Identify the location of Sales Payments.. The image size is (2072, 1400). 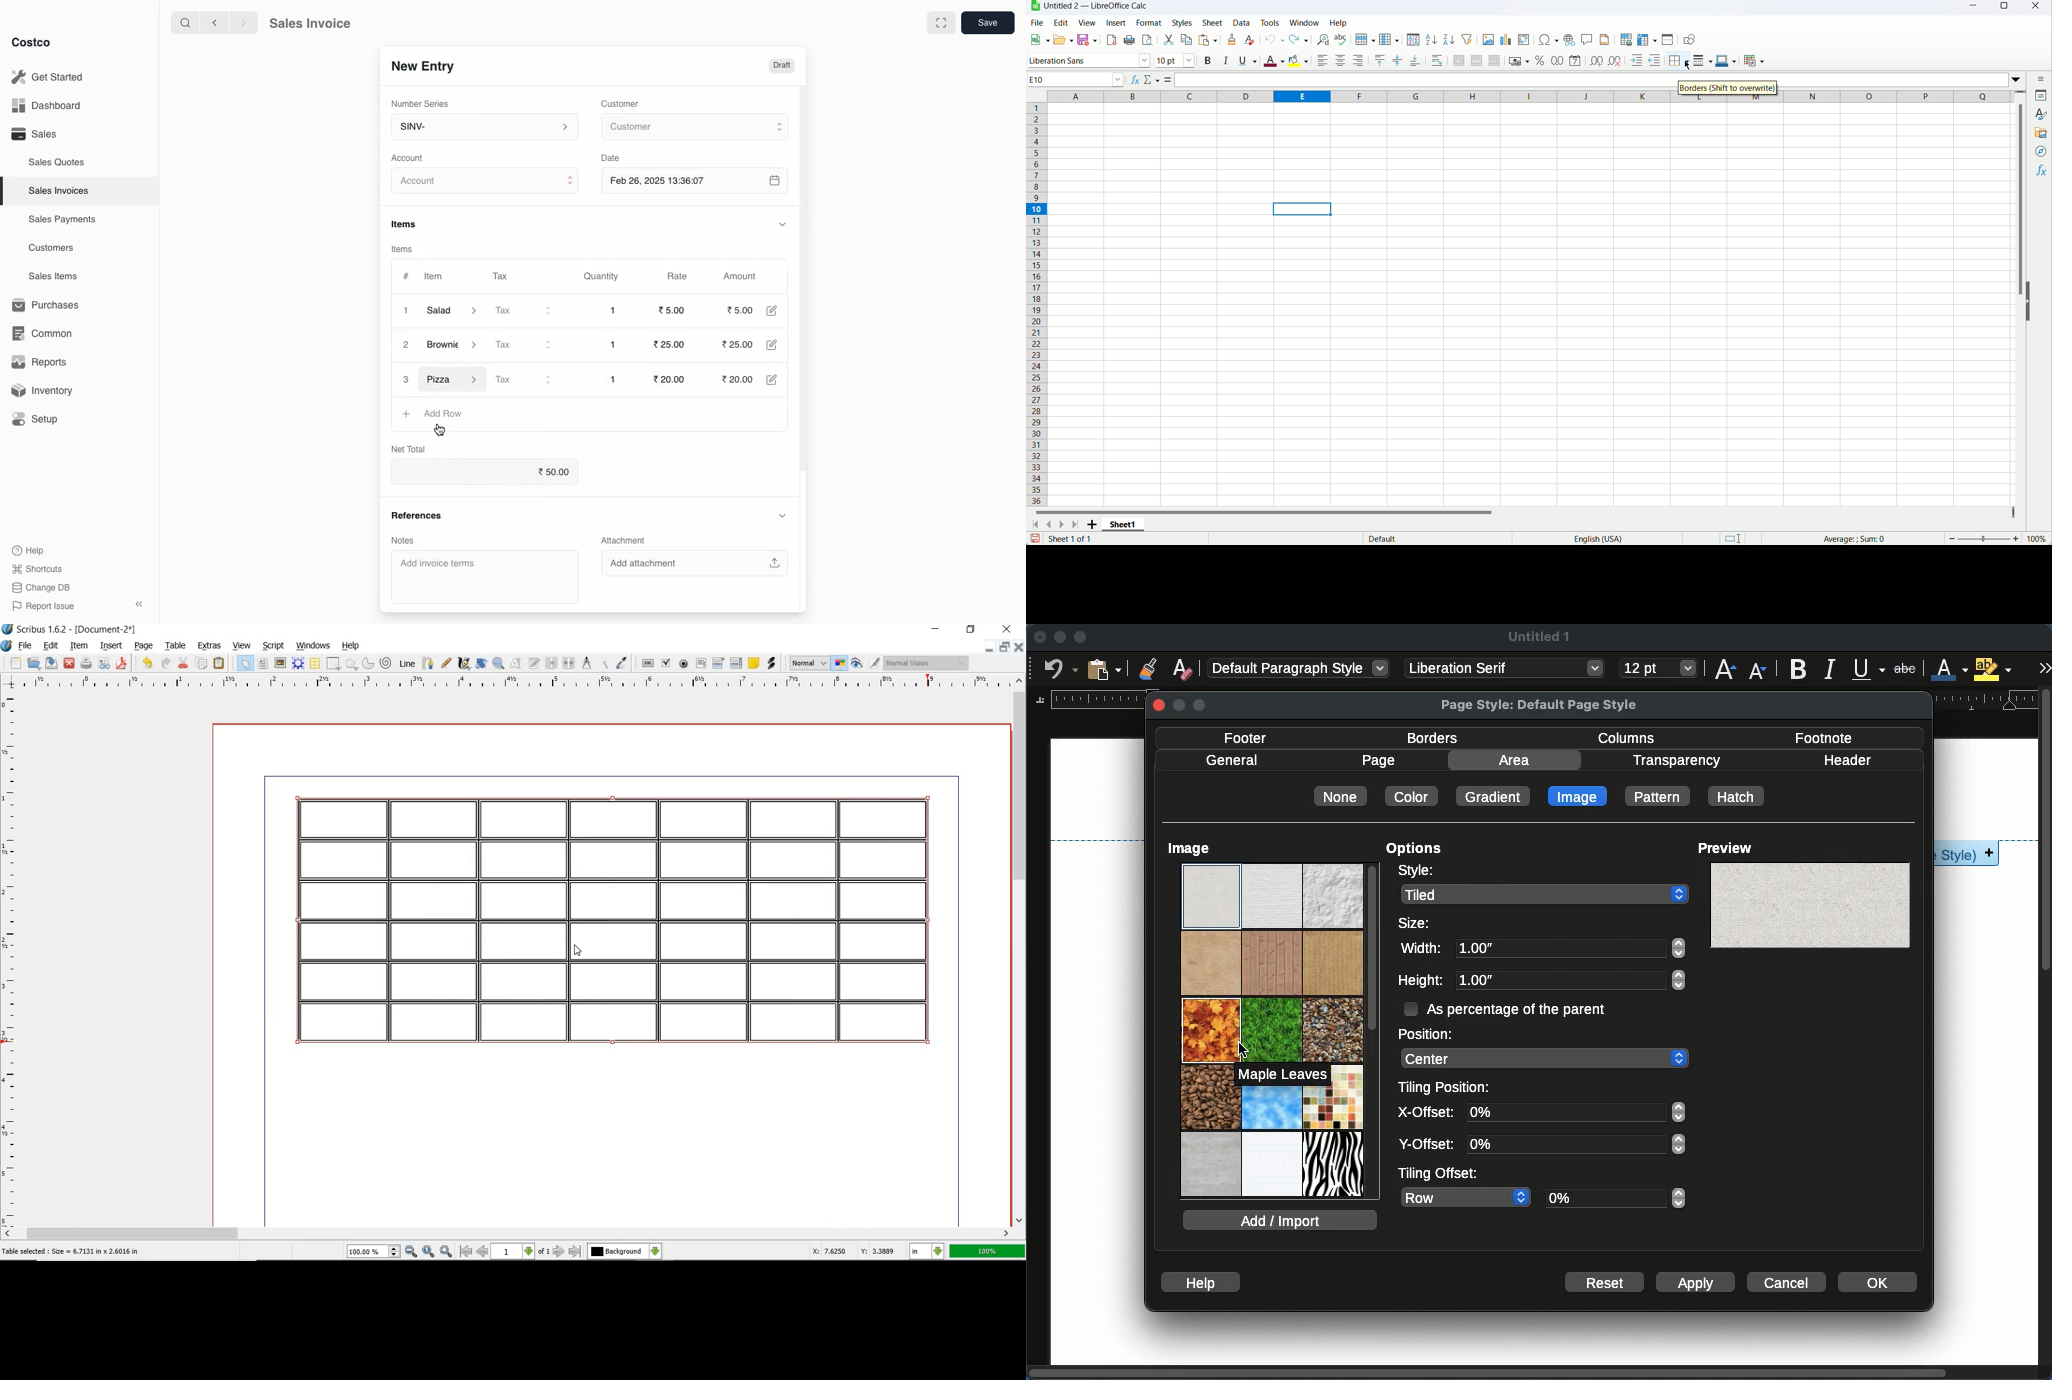
(63, 221).